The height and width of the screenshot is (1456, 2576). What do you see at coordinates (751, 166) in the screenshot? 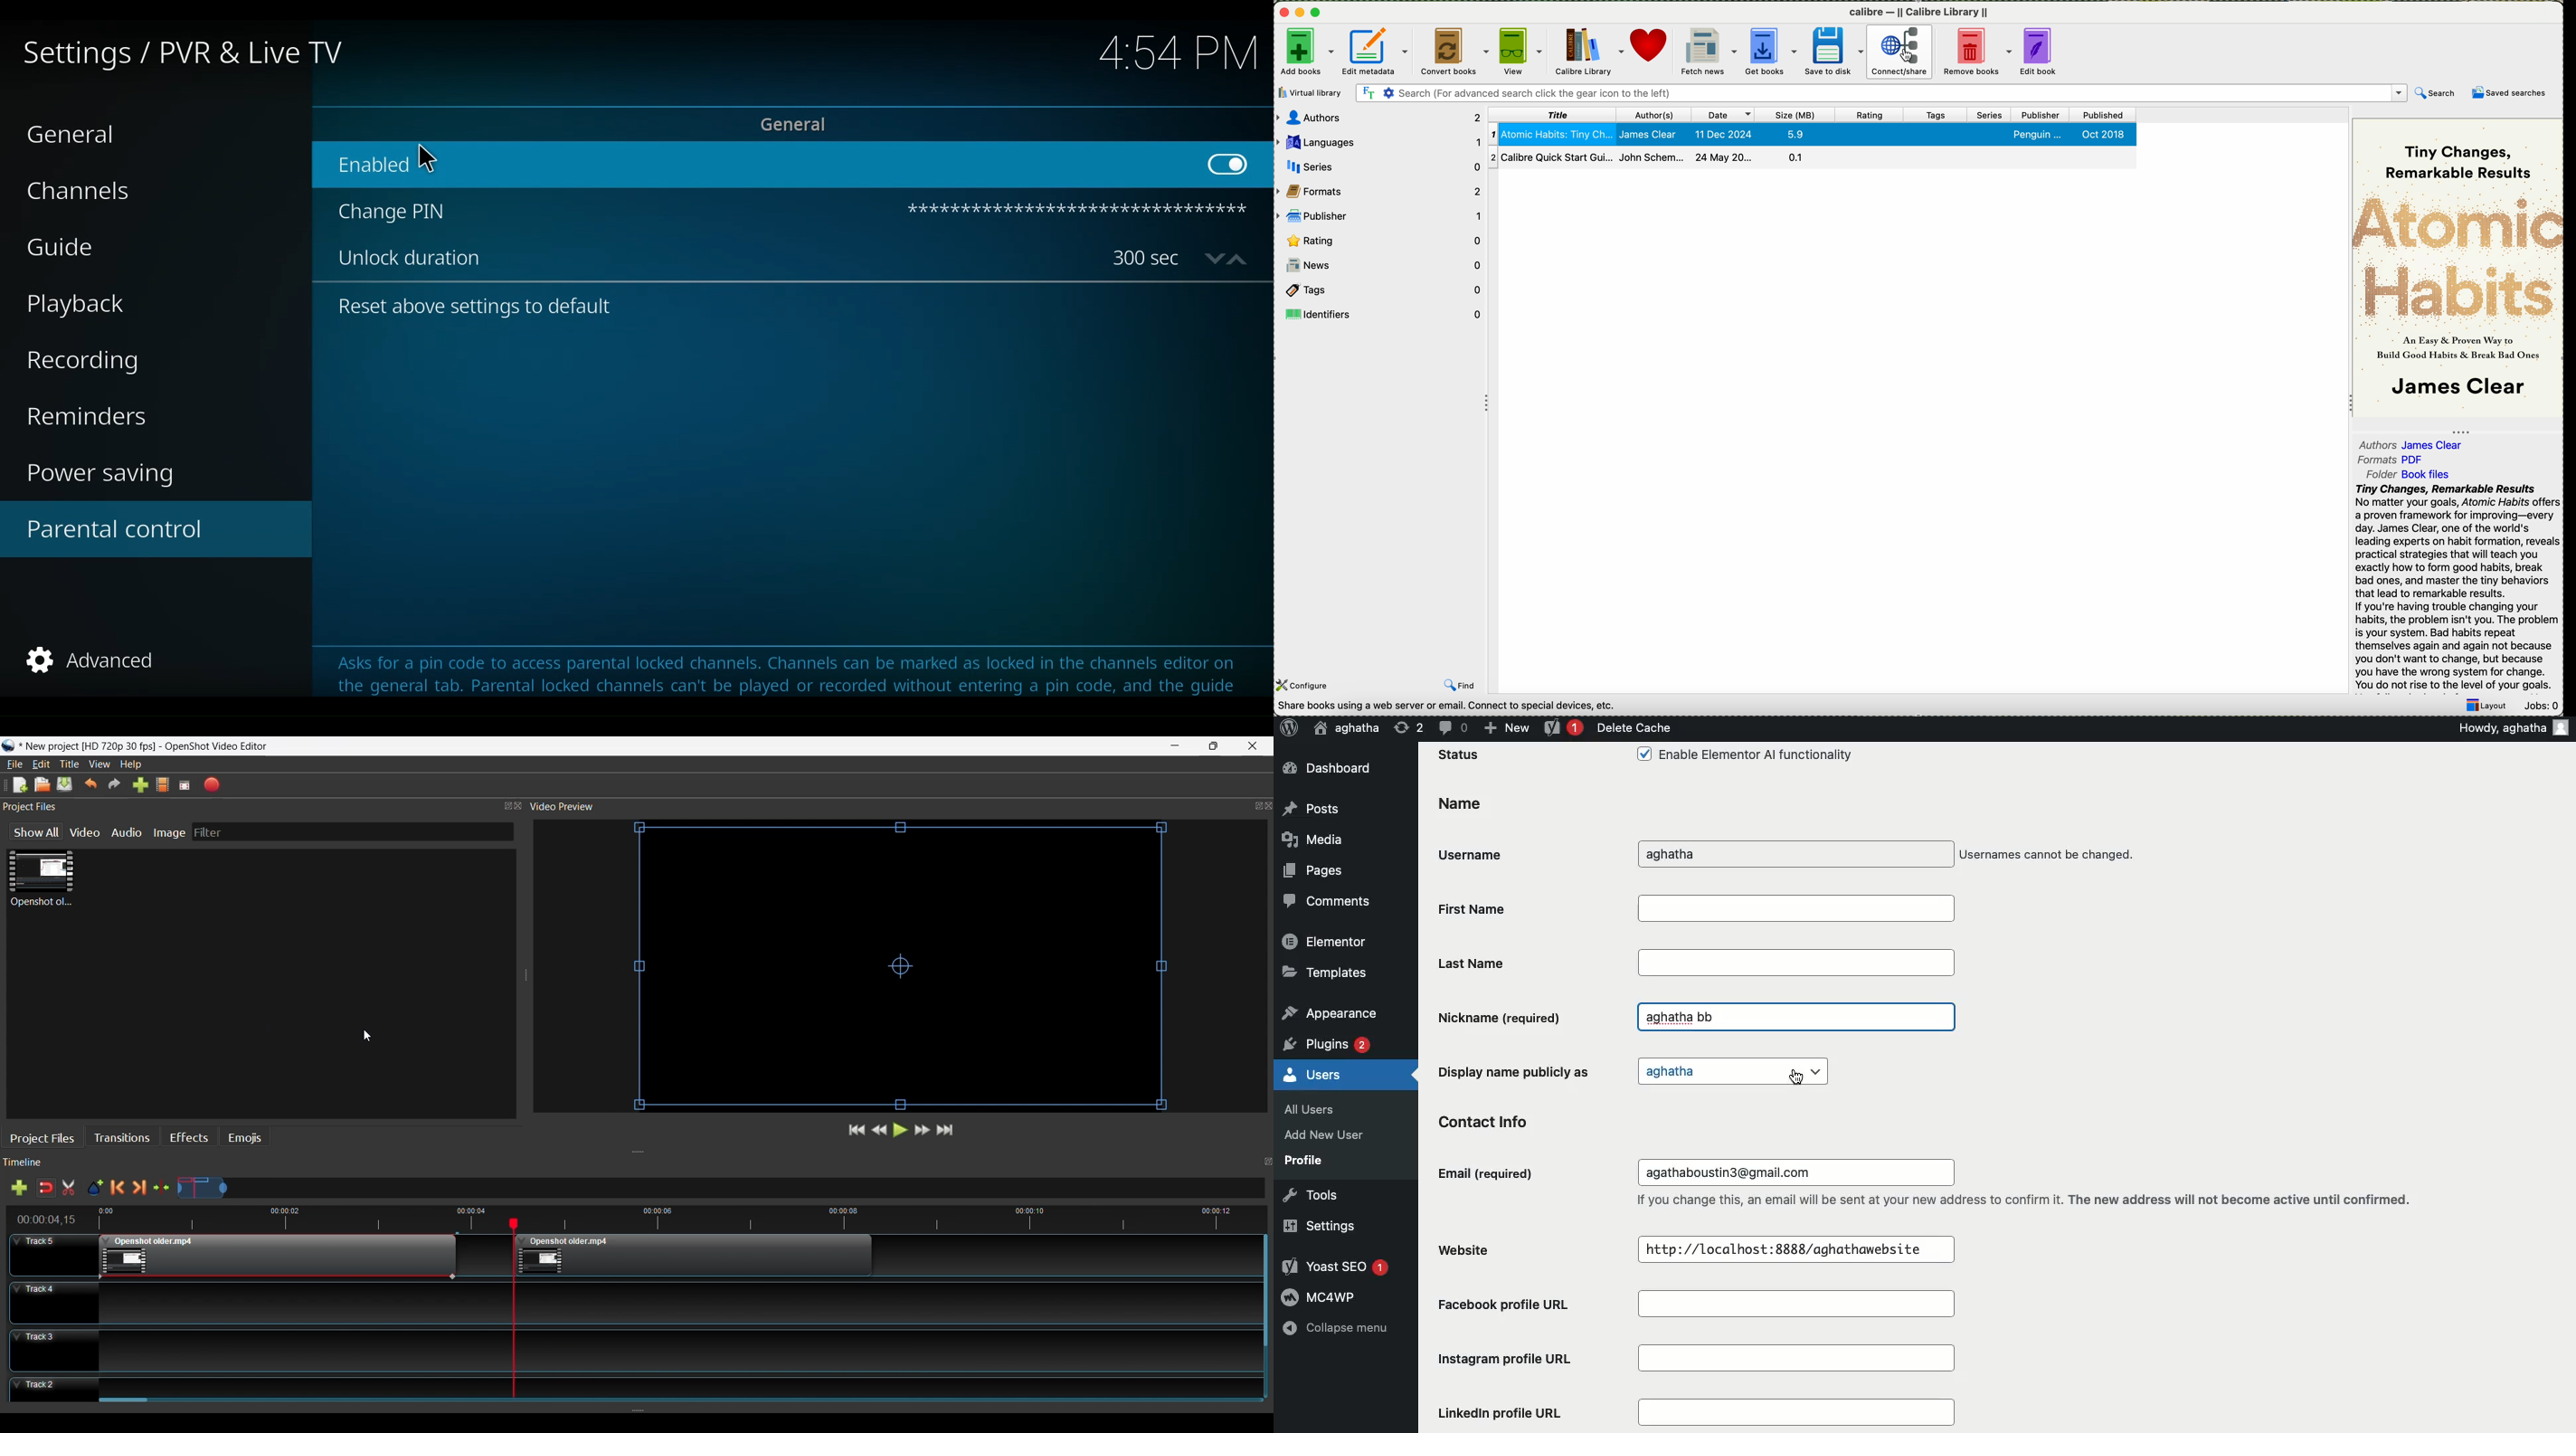
I see `Enabled` at bounding box center [751, 166].